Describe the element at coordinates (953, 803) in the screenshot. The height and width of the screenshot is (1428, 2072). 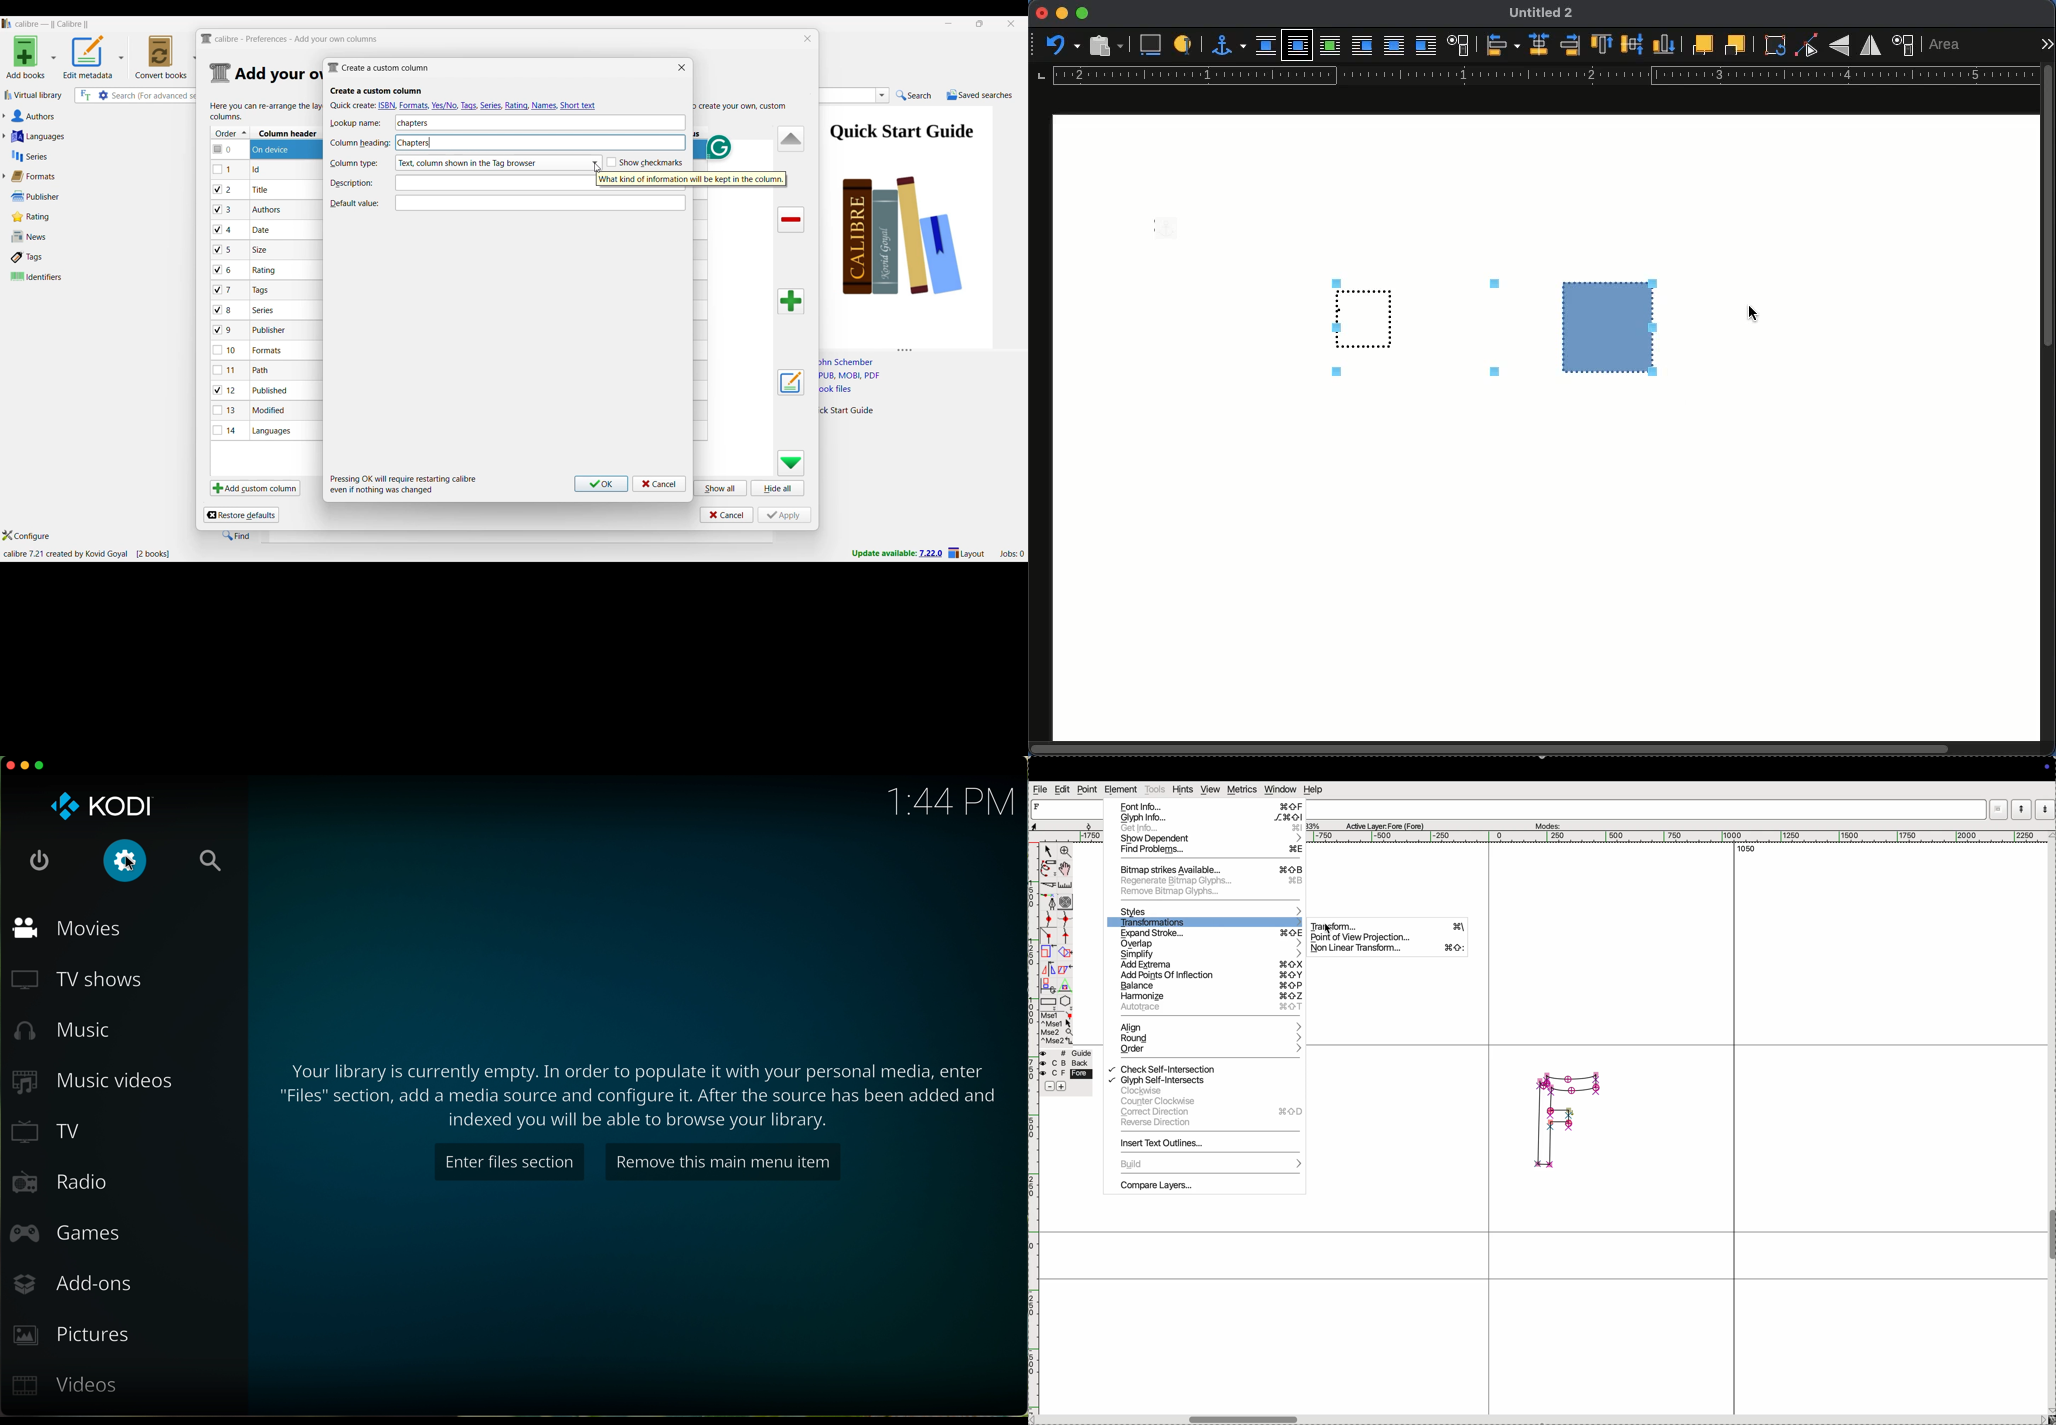
I see `hour` at that location.